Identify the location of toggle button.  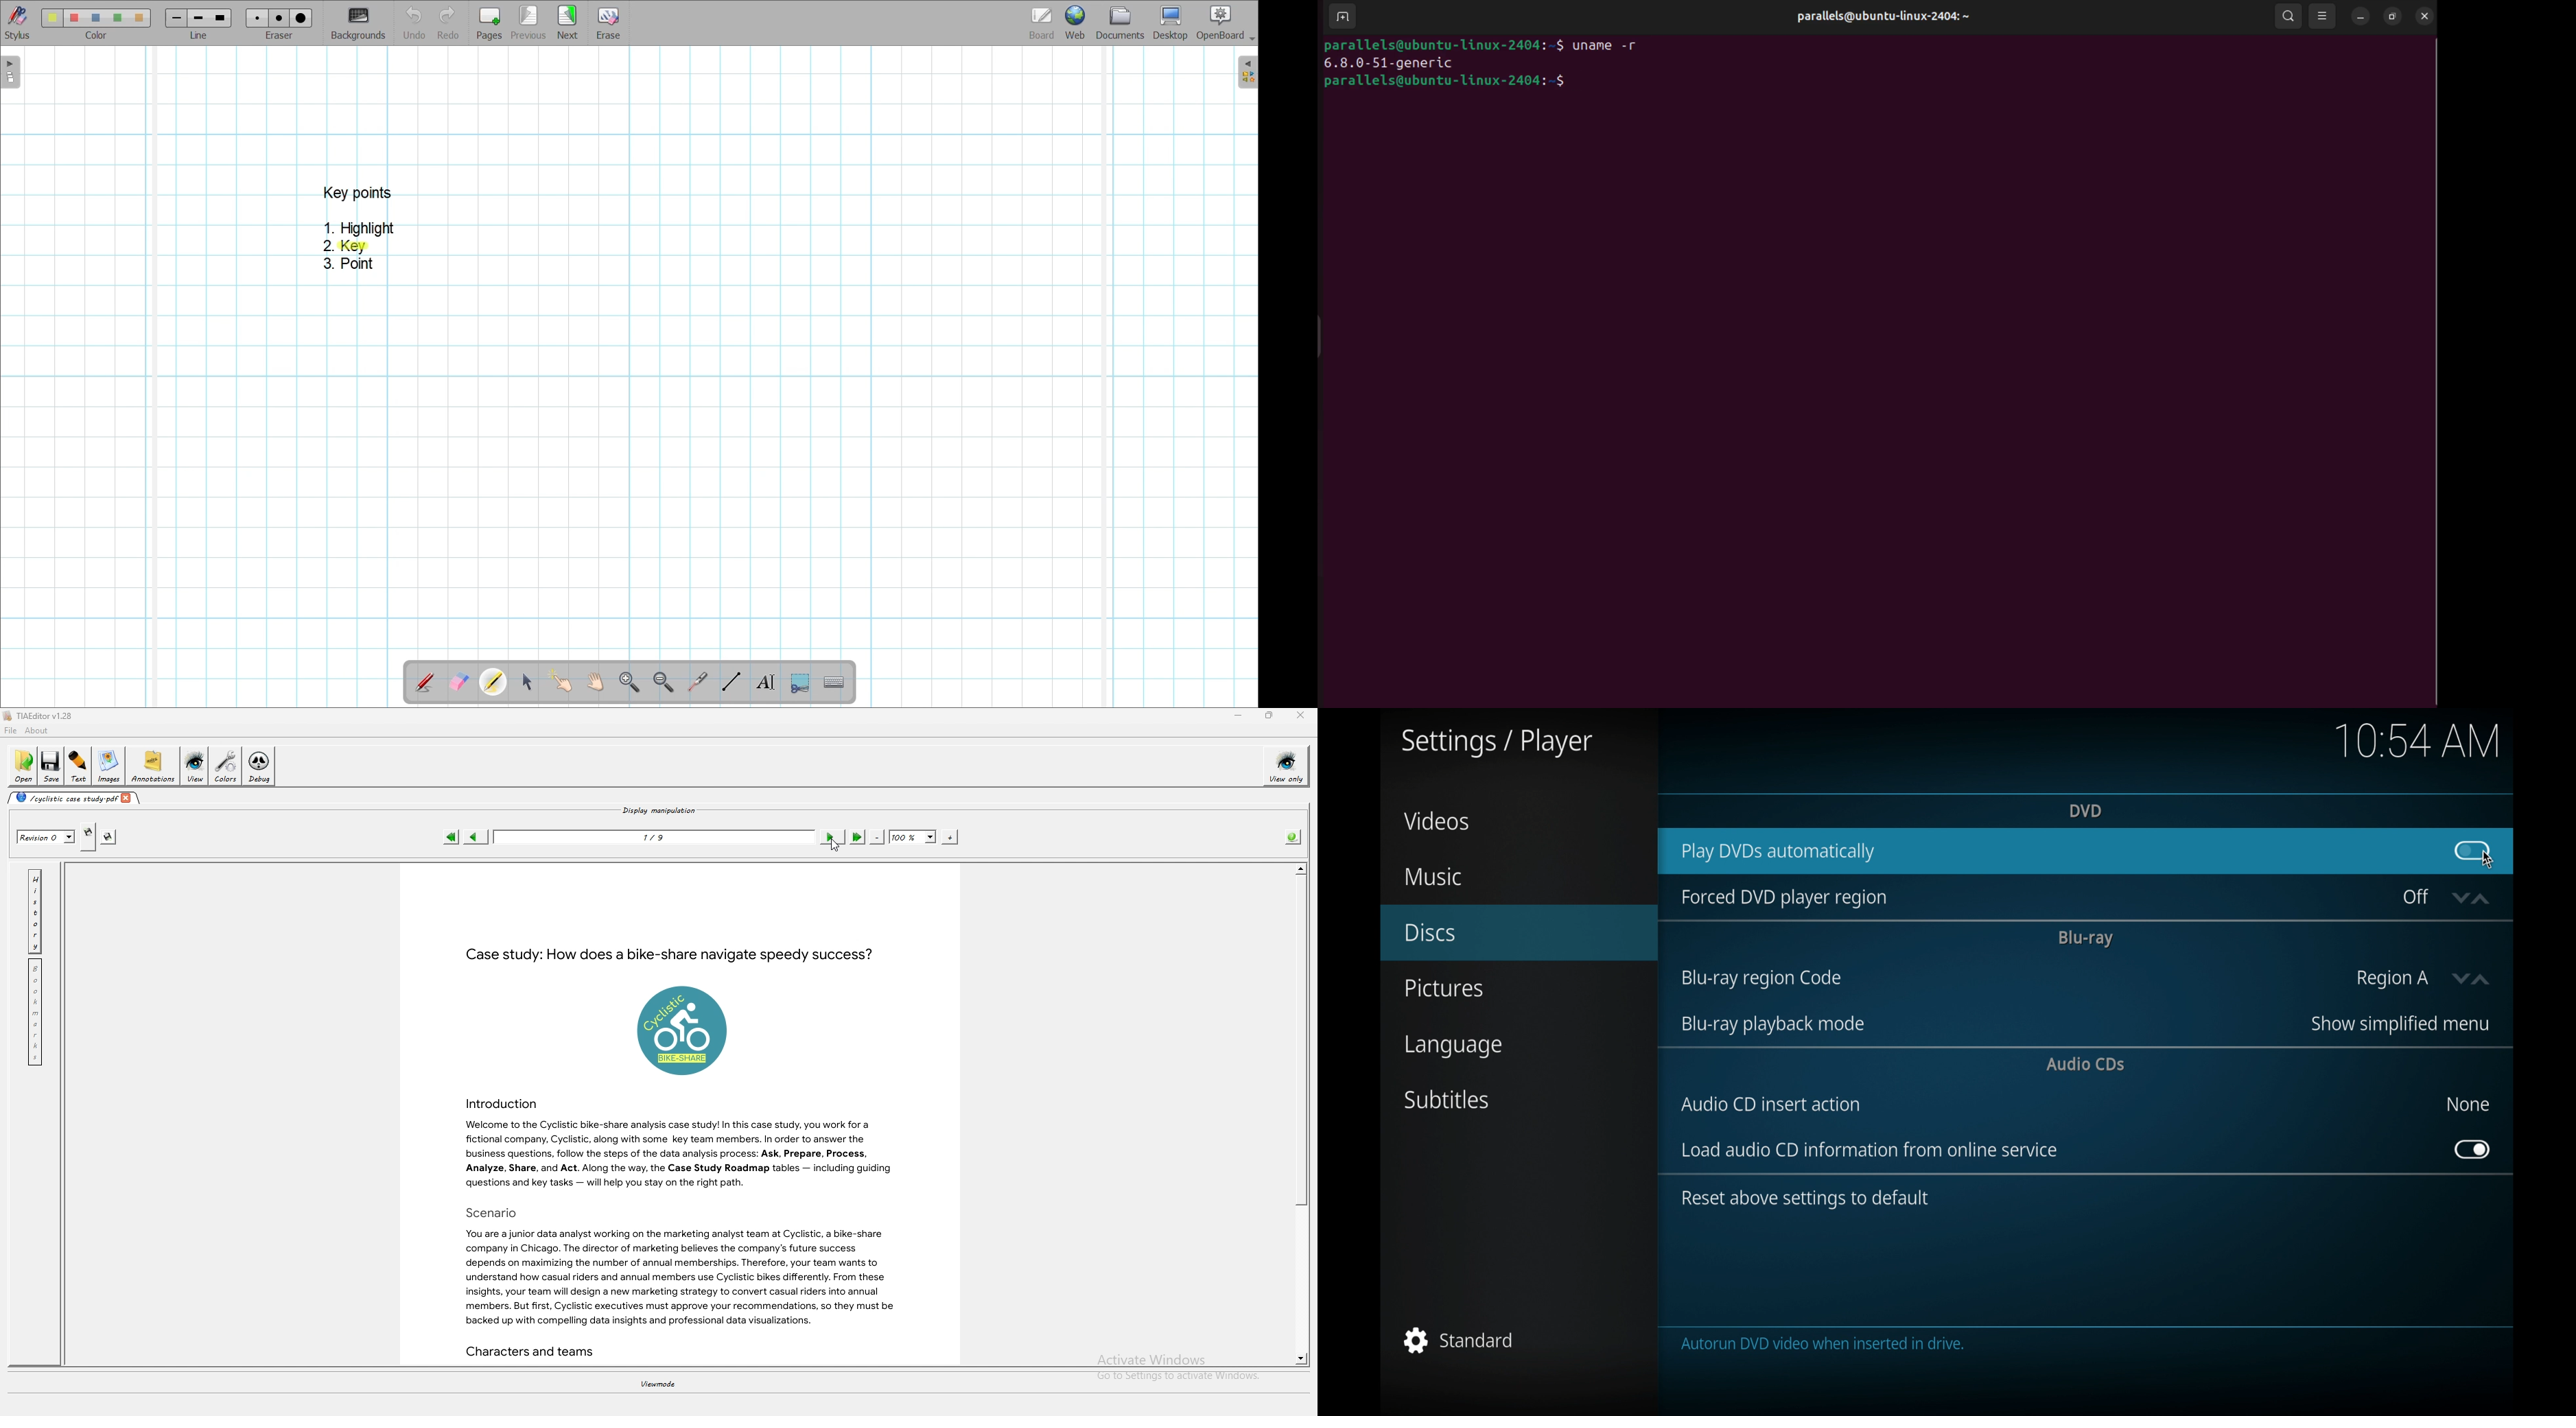
(2473, 1150).